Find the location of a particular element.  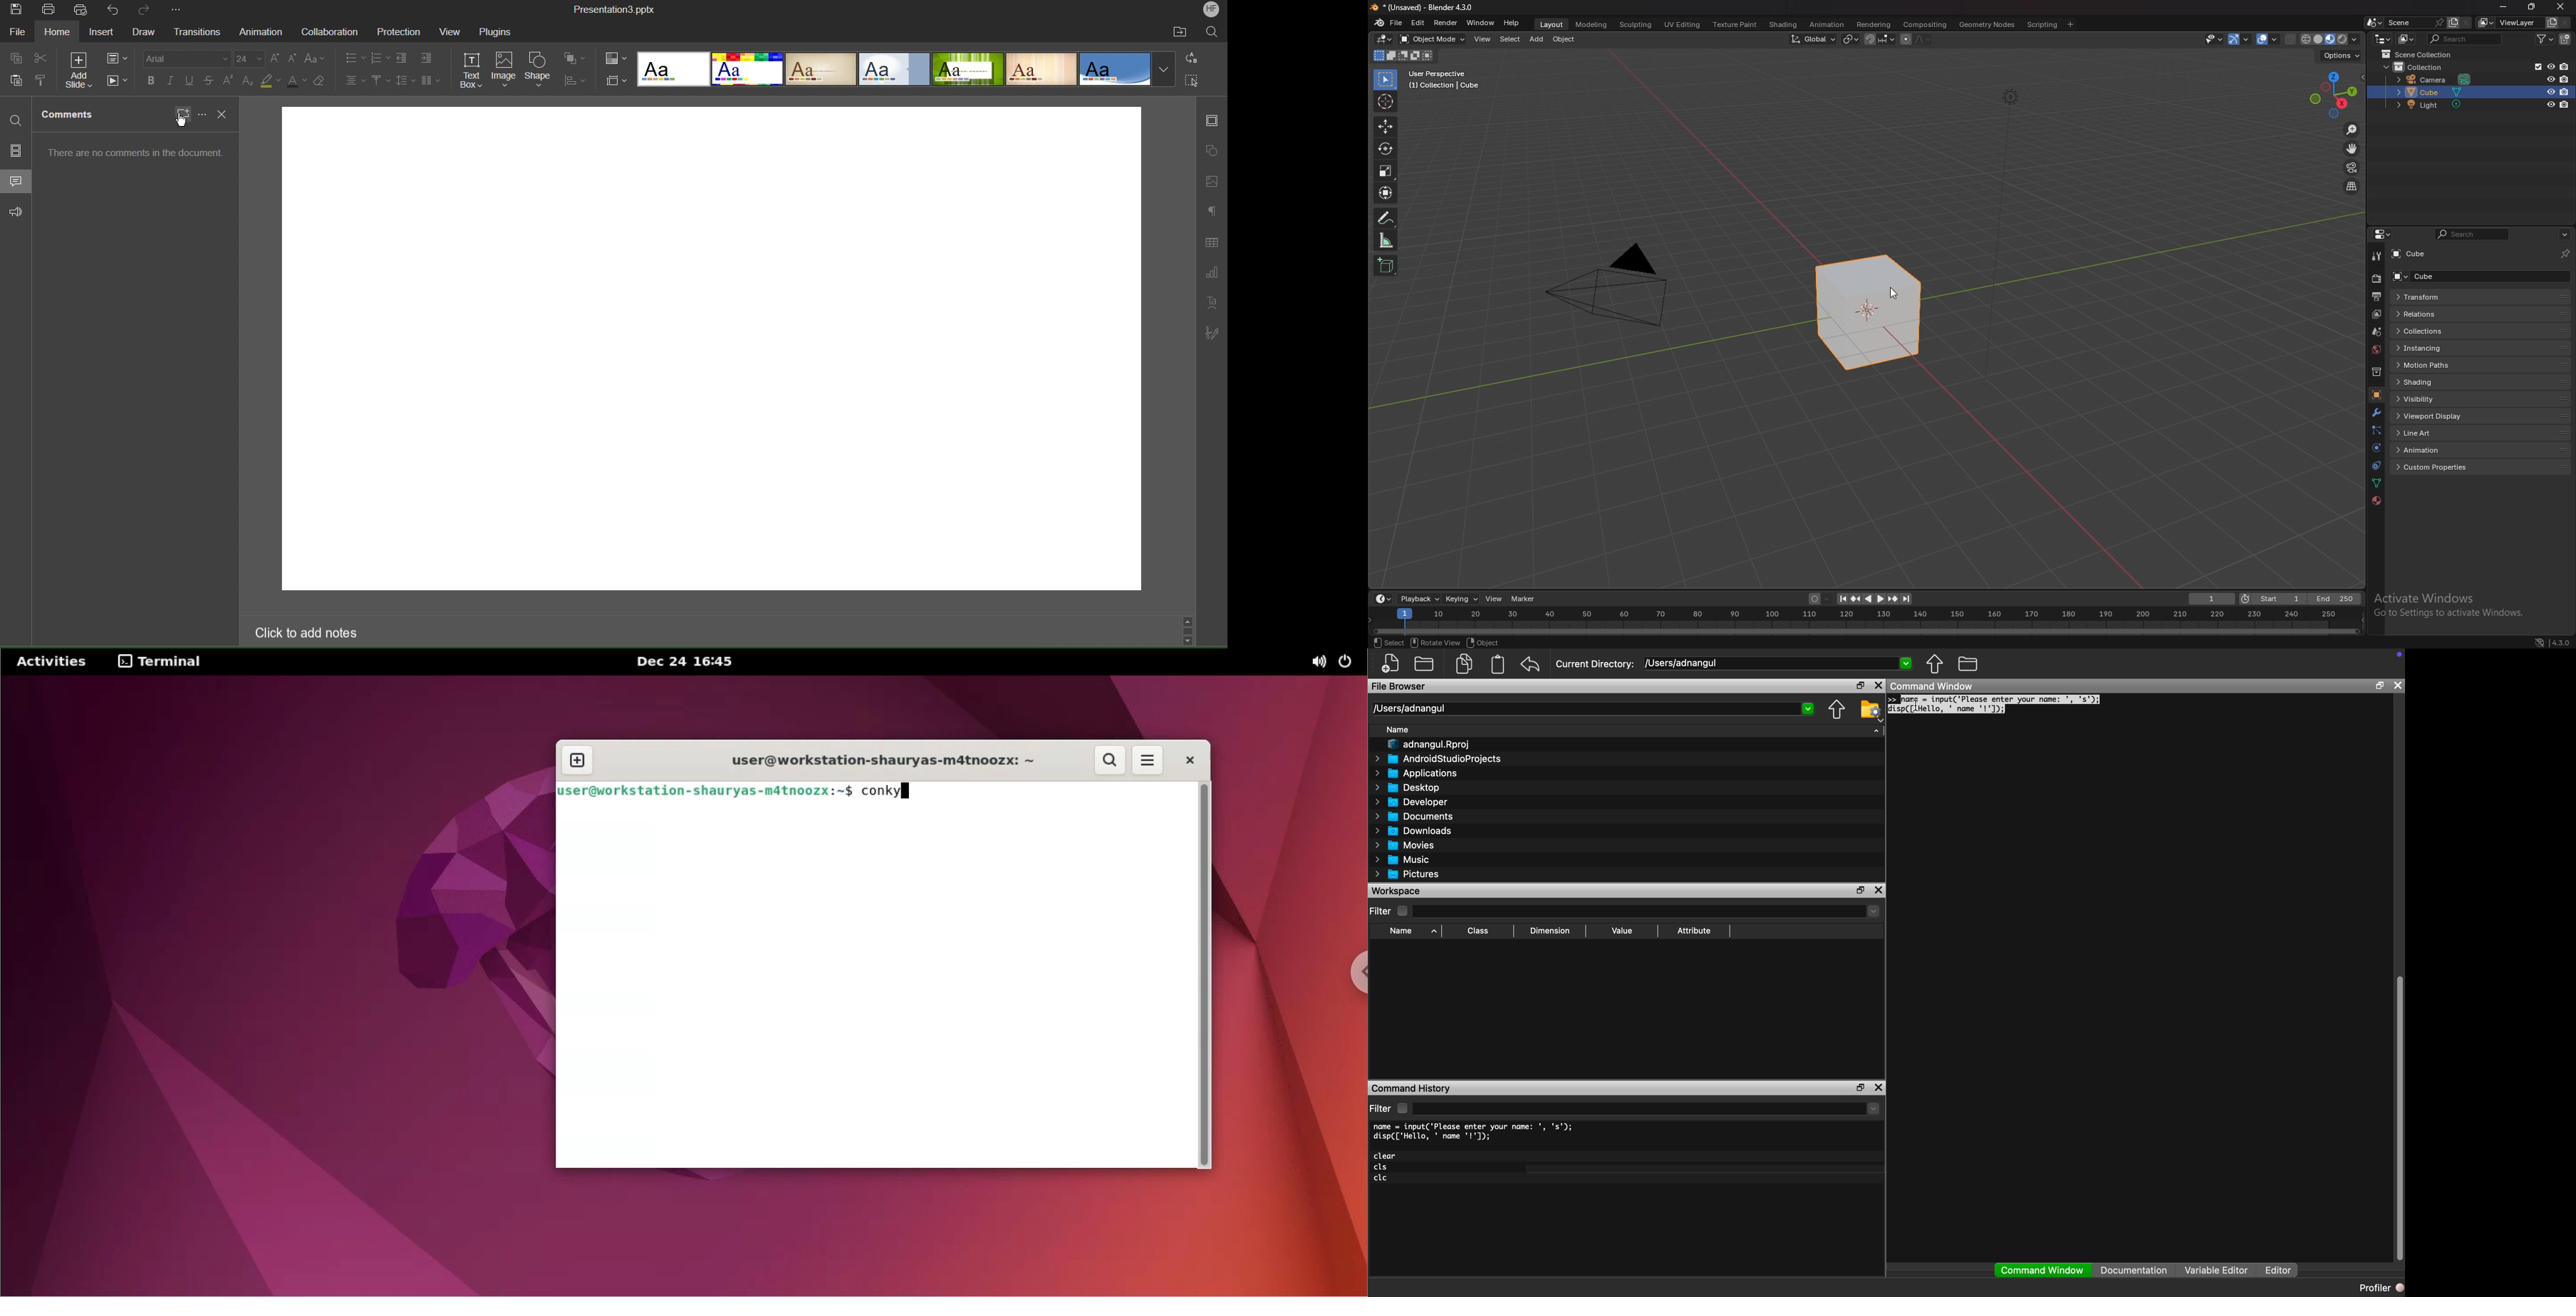

icon is located at coordinates (2399, 654).